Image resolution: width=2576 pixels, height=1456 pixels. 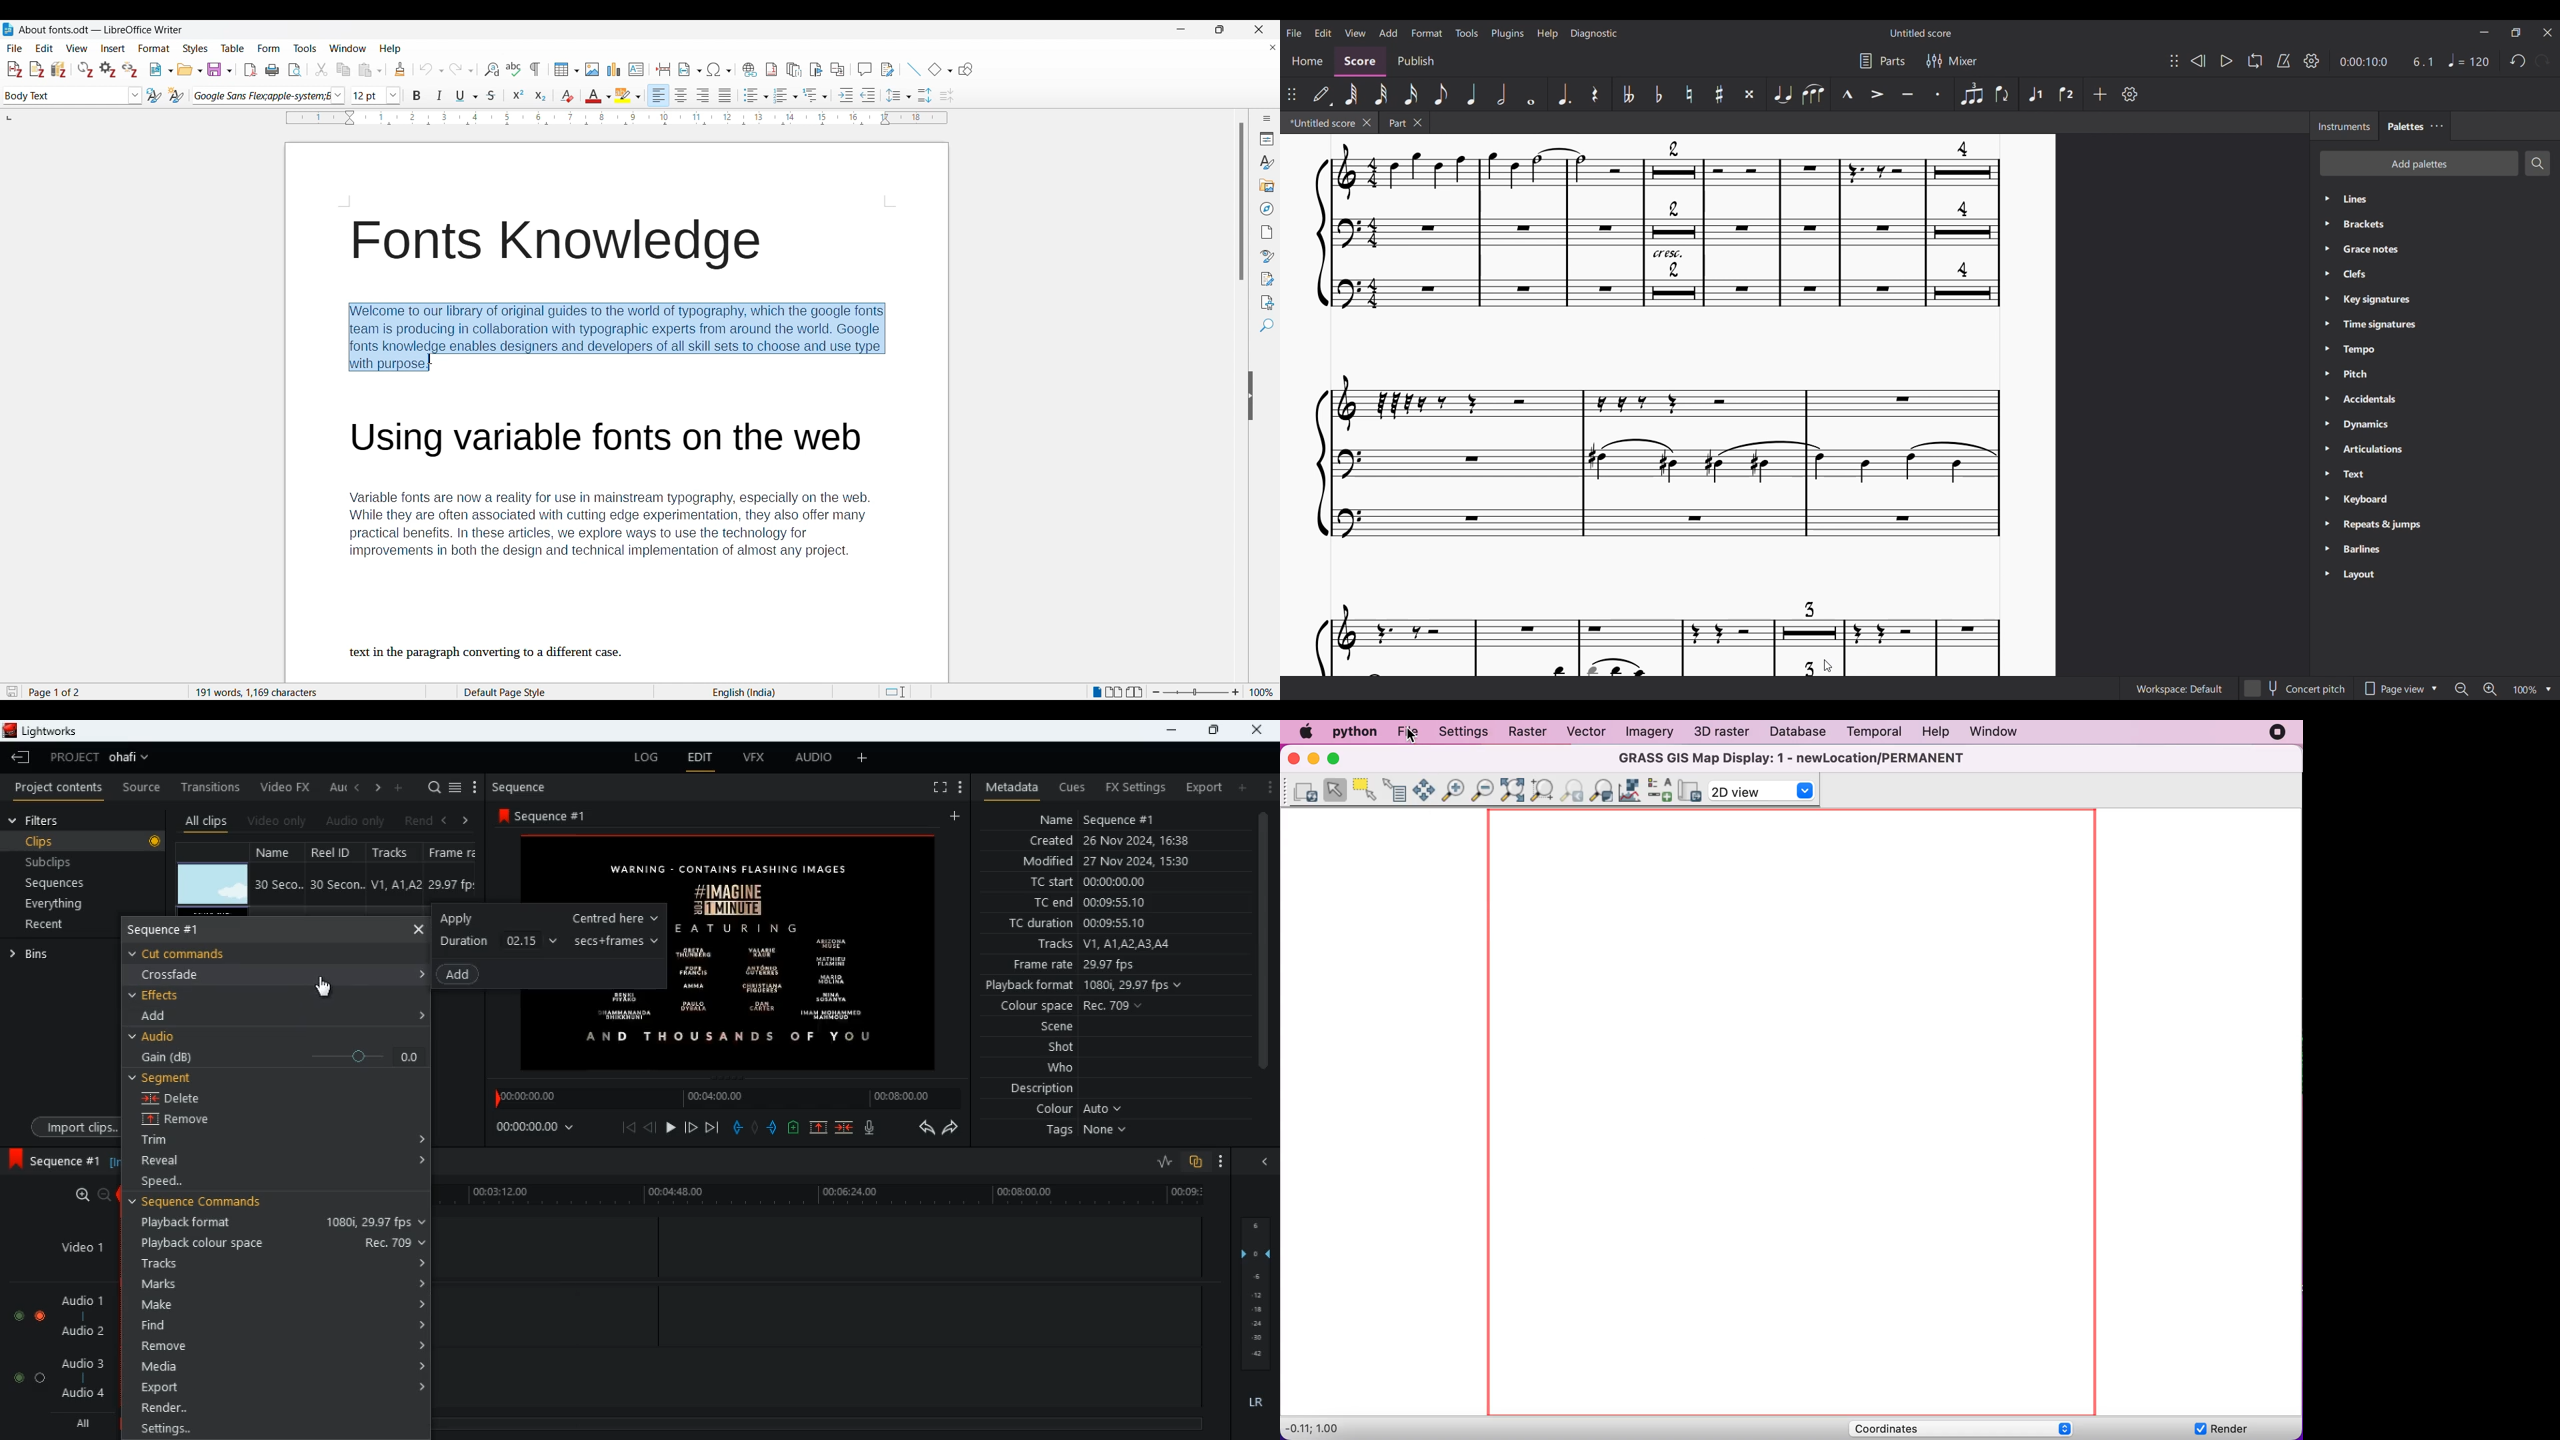 What do you see at coordinates (1720, 94) in the screenshot?
I see `Toggle sharp` at bounding box center [1720, 94].